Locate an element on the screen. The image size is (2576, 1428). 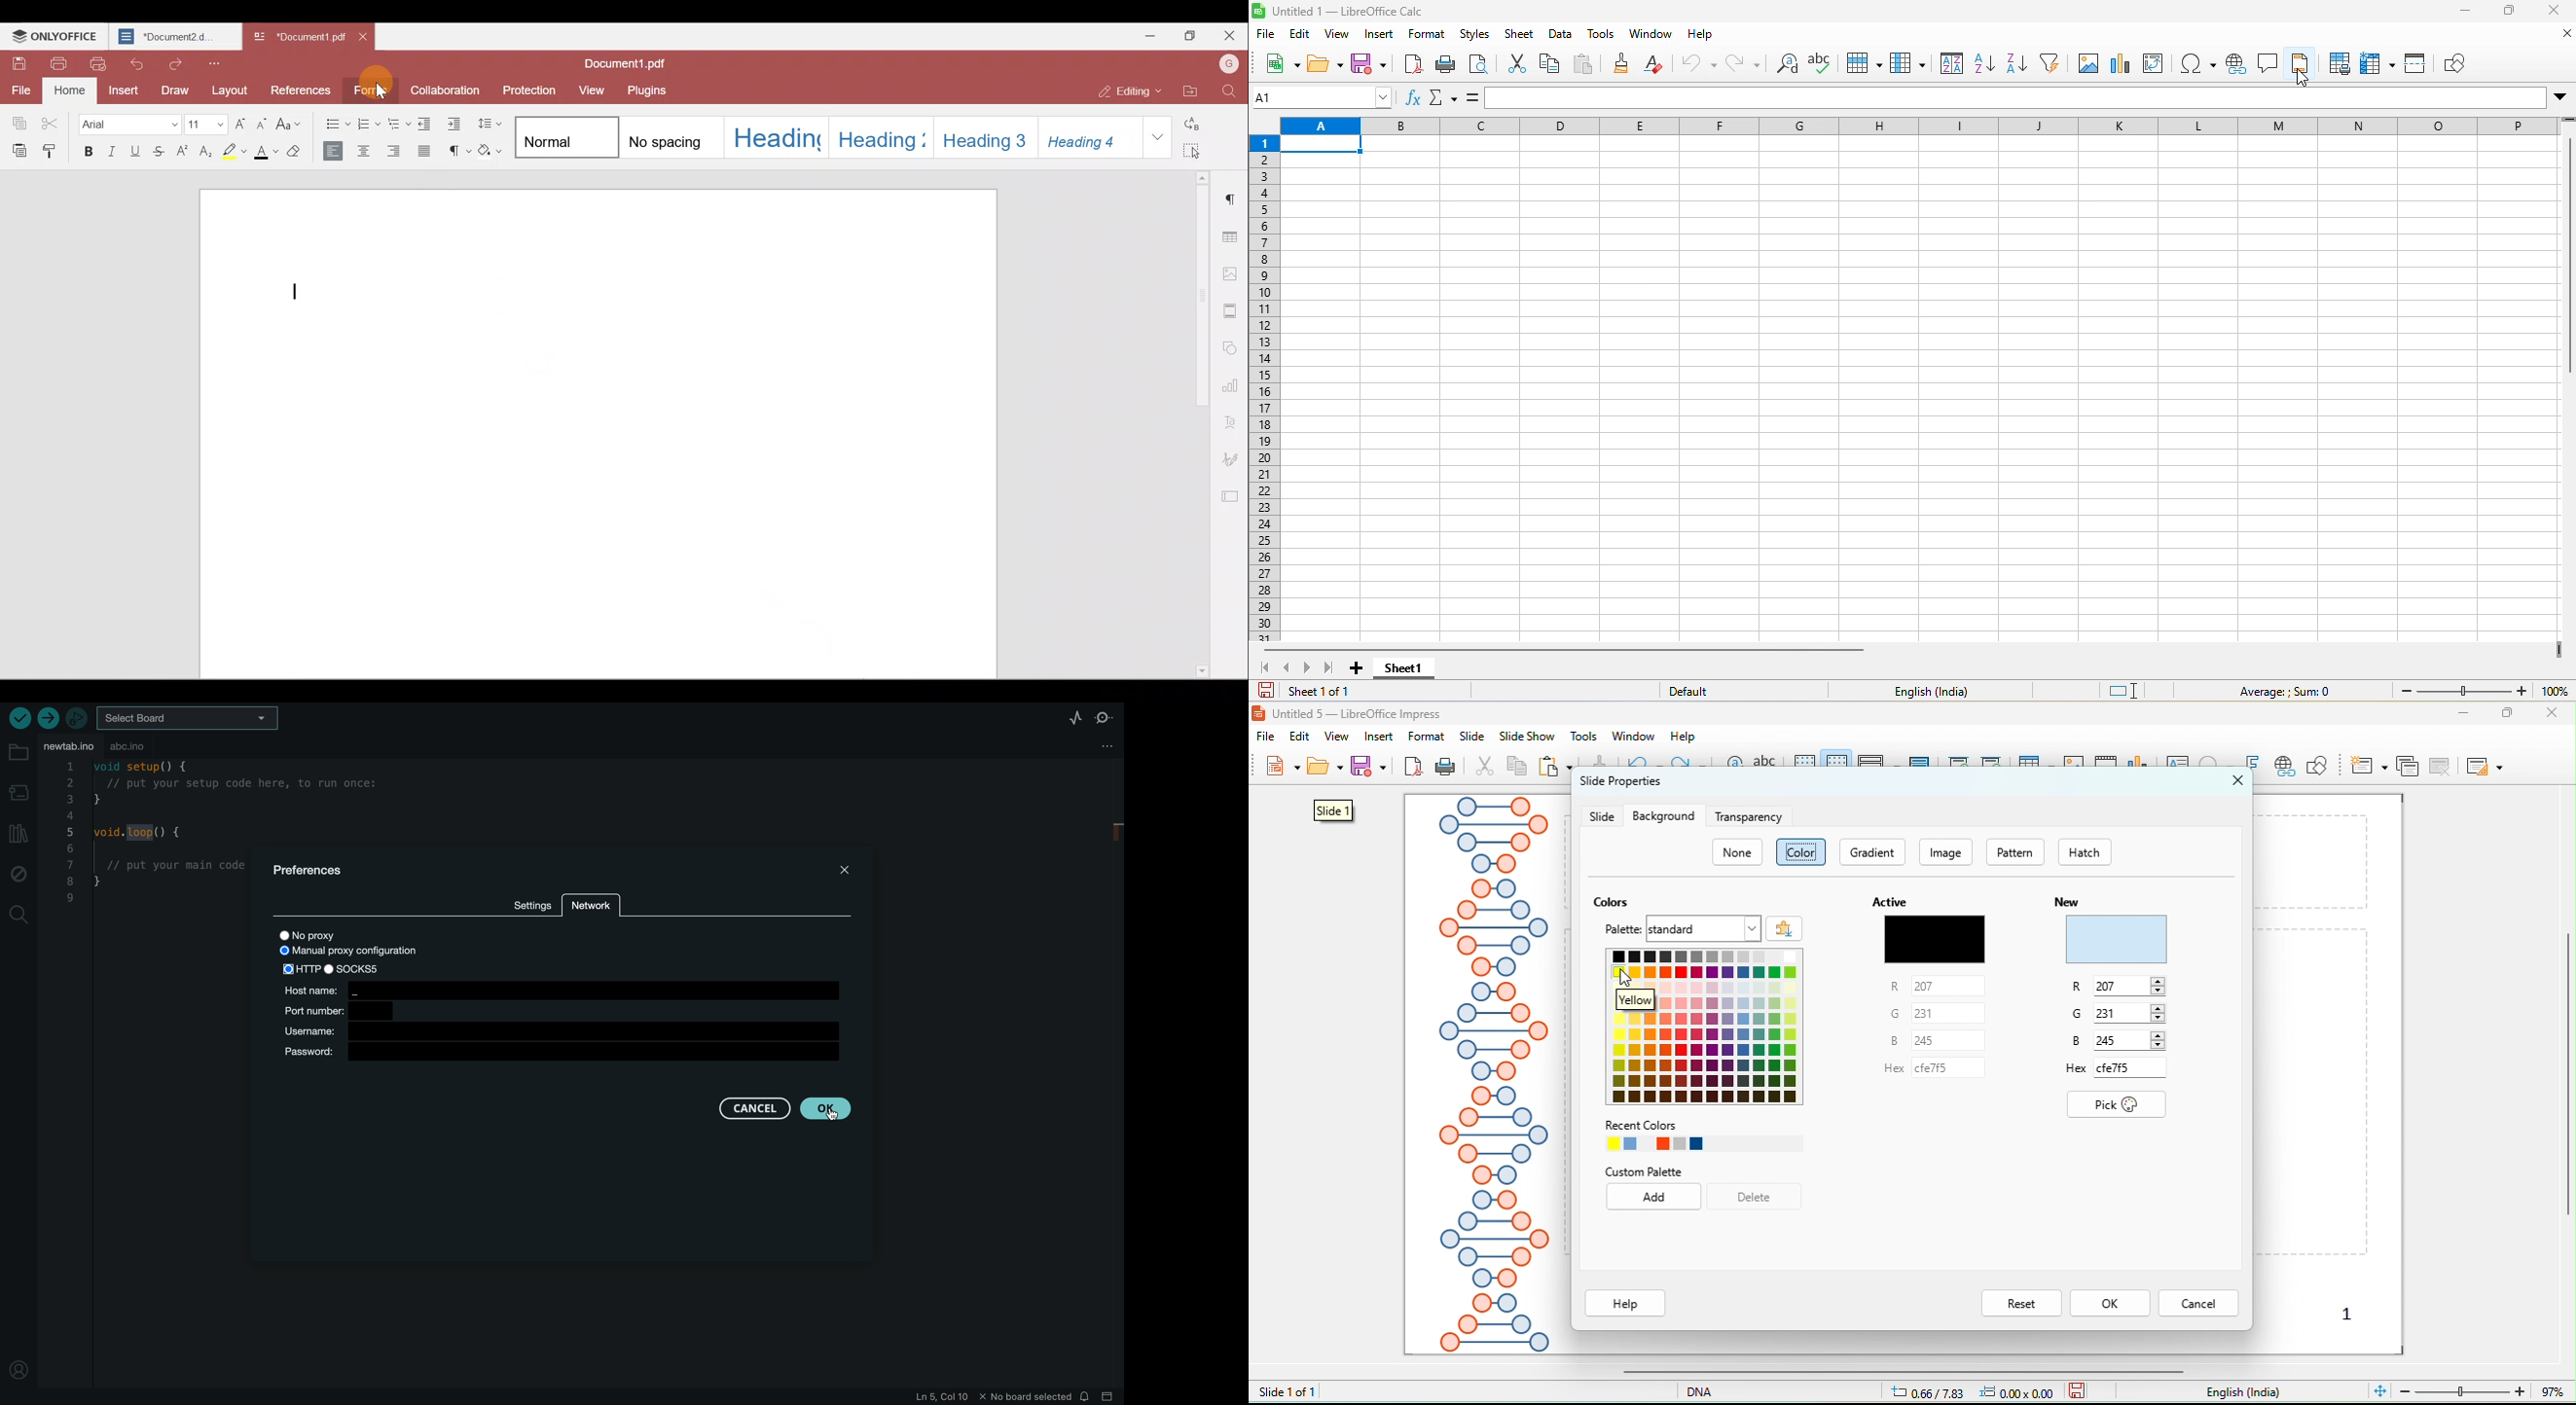
transparency is located at coordinates (1751, 817).